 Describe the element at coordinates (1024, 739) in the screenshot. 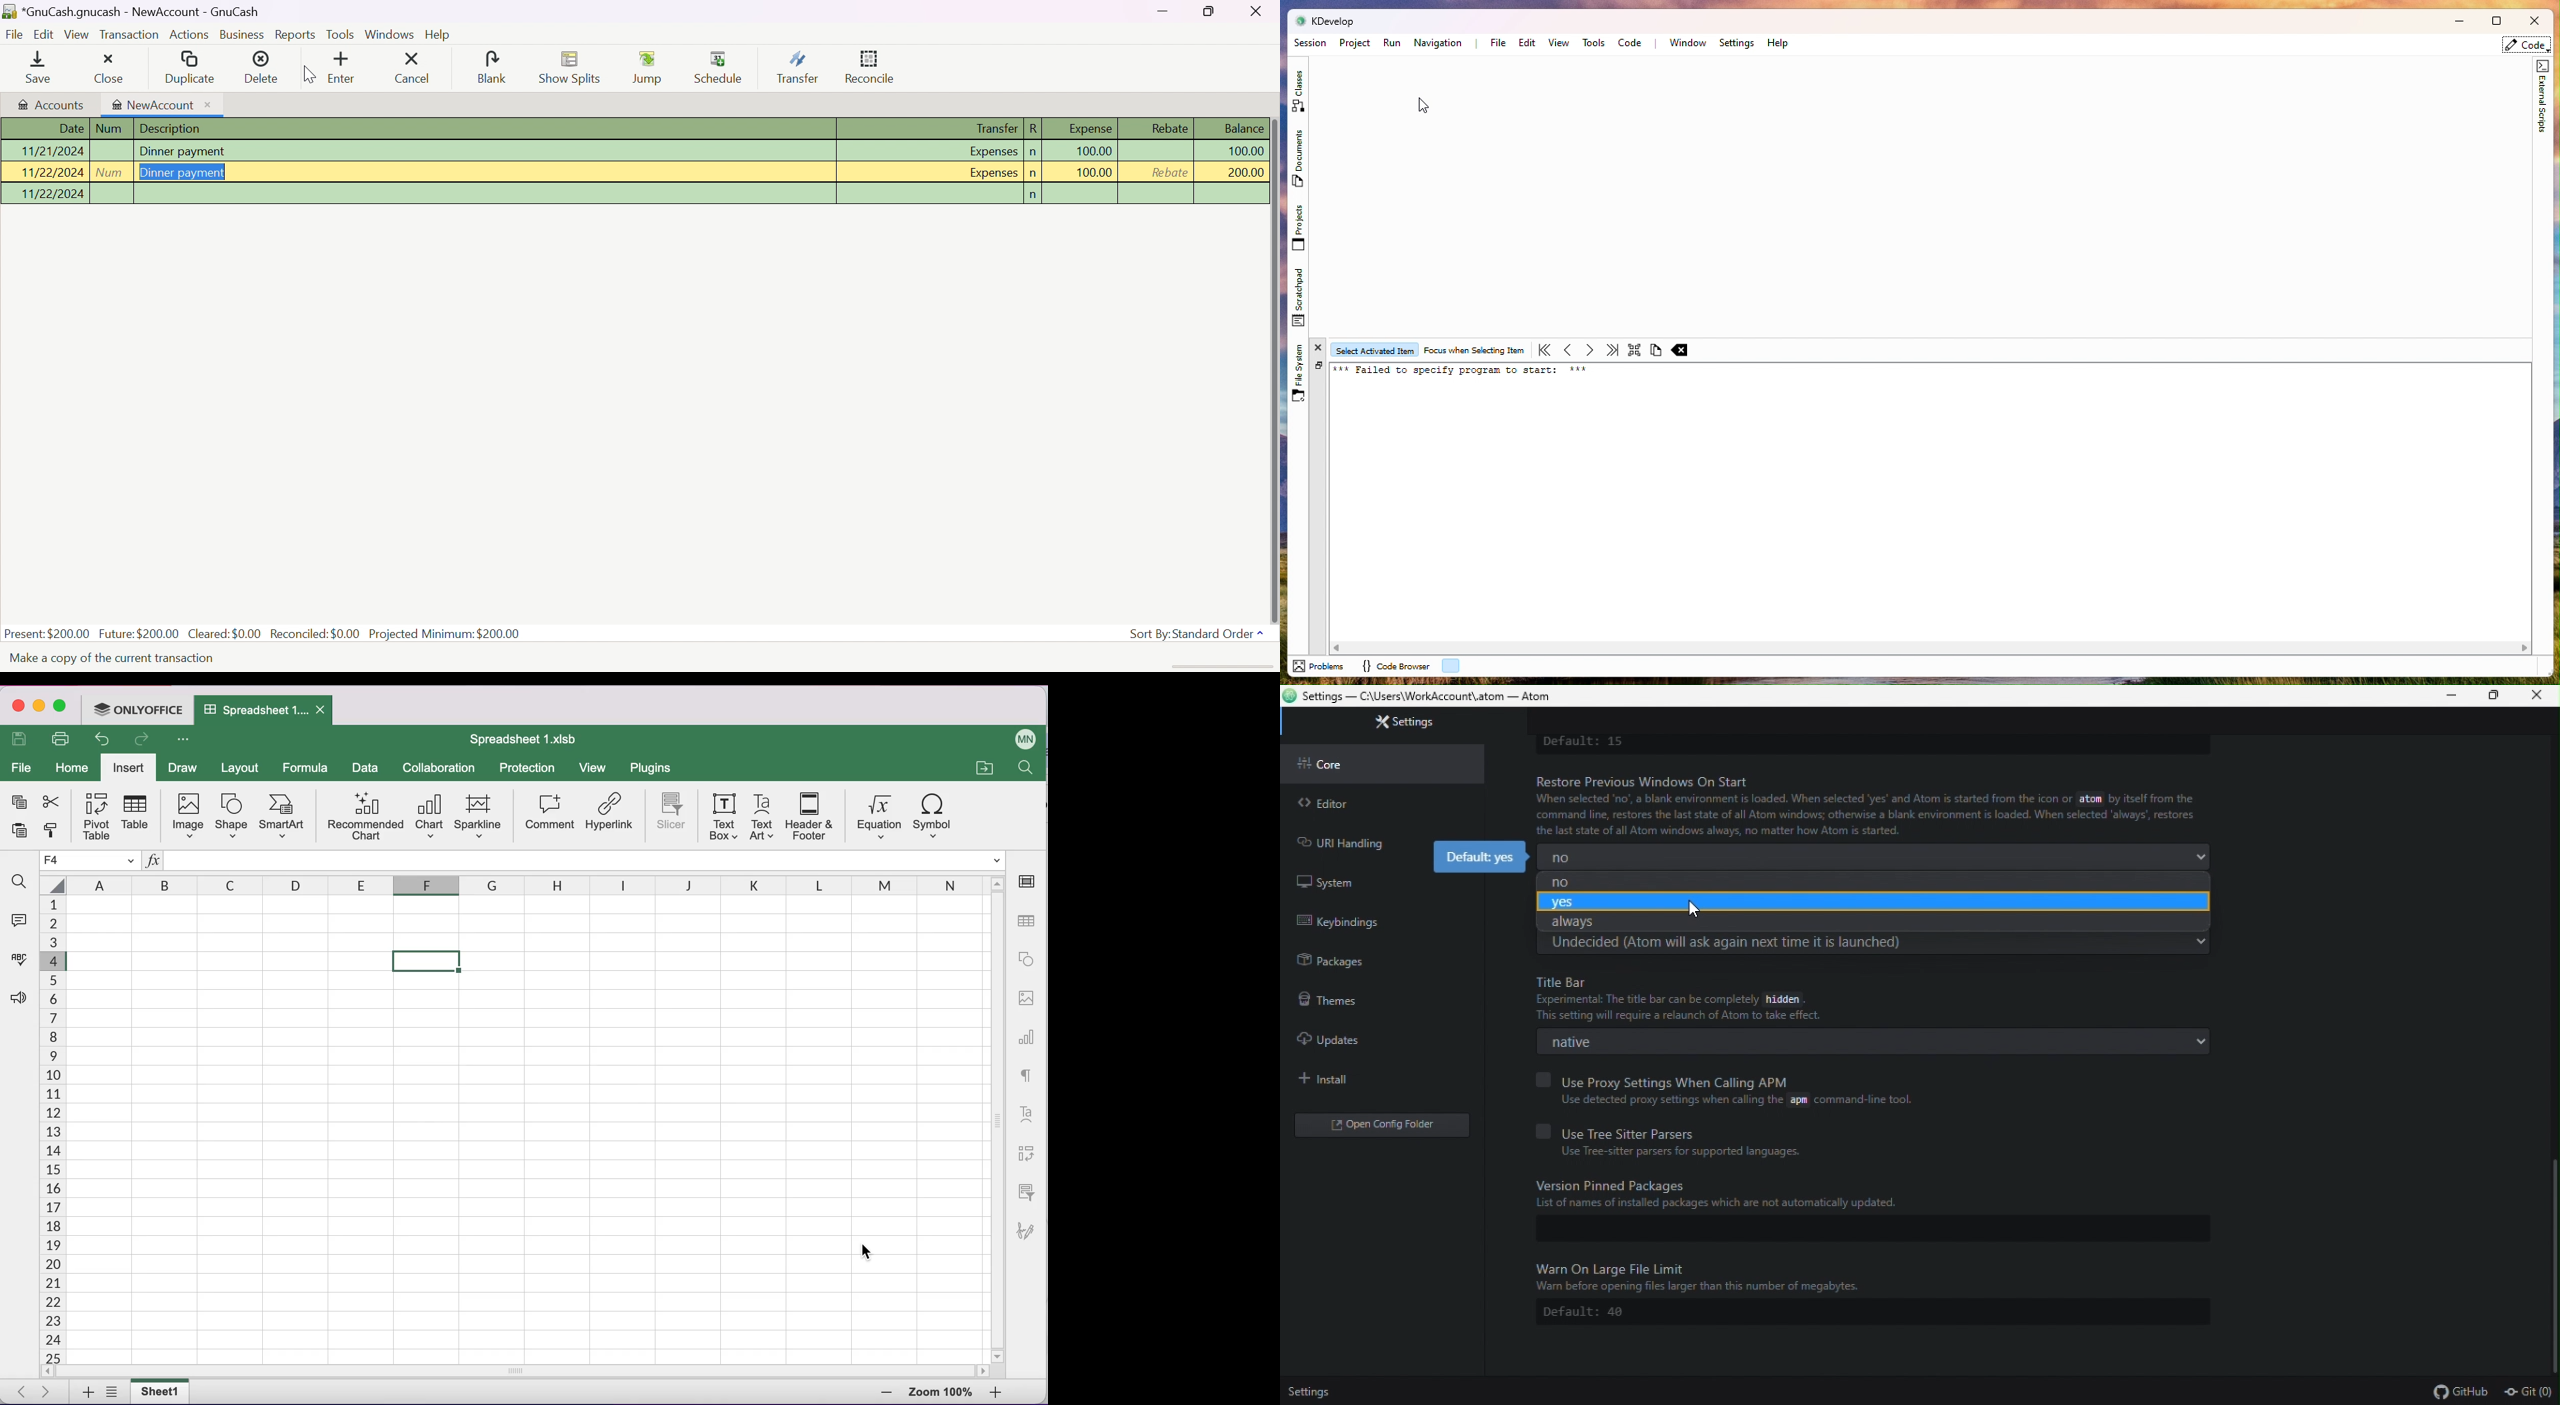

I see `user` at that location.